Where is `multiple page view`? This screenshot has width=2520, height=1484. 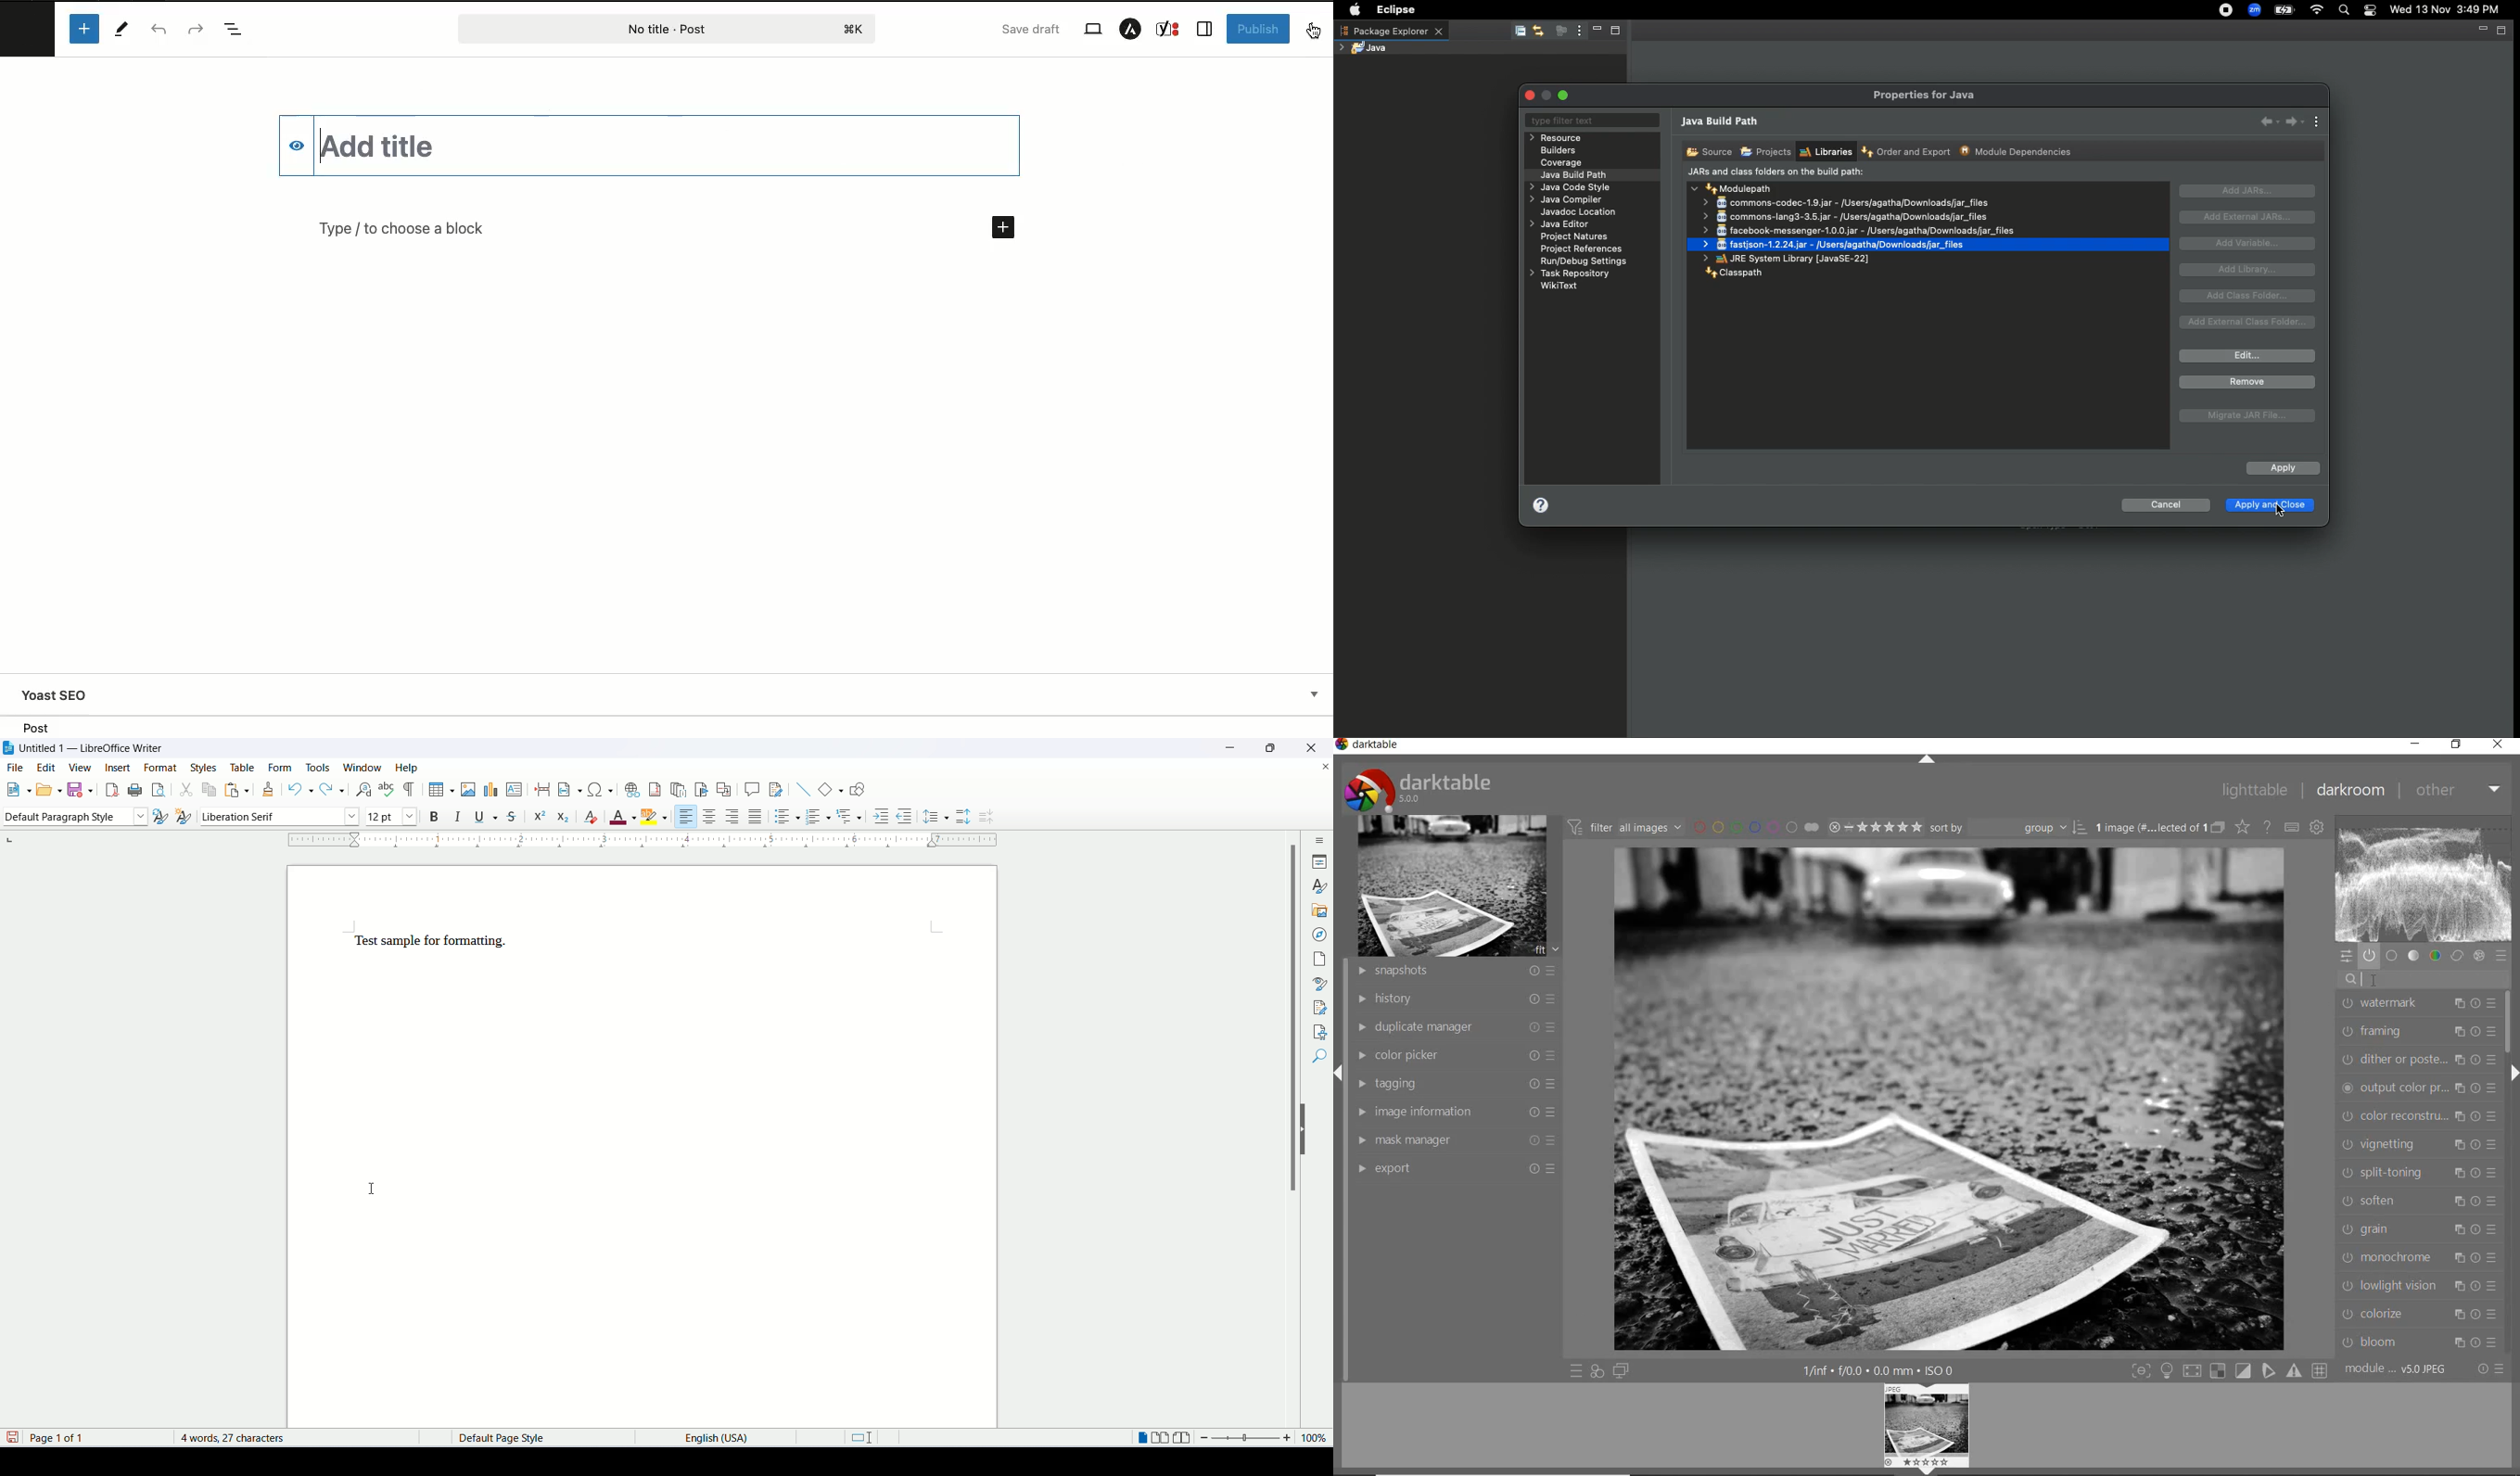
multiple page view is located at coordinates (1165, 1439).